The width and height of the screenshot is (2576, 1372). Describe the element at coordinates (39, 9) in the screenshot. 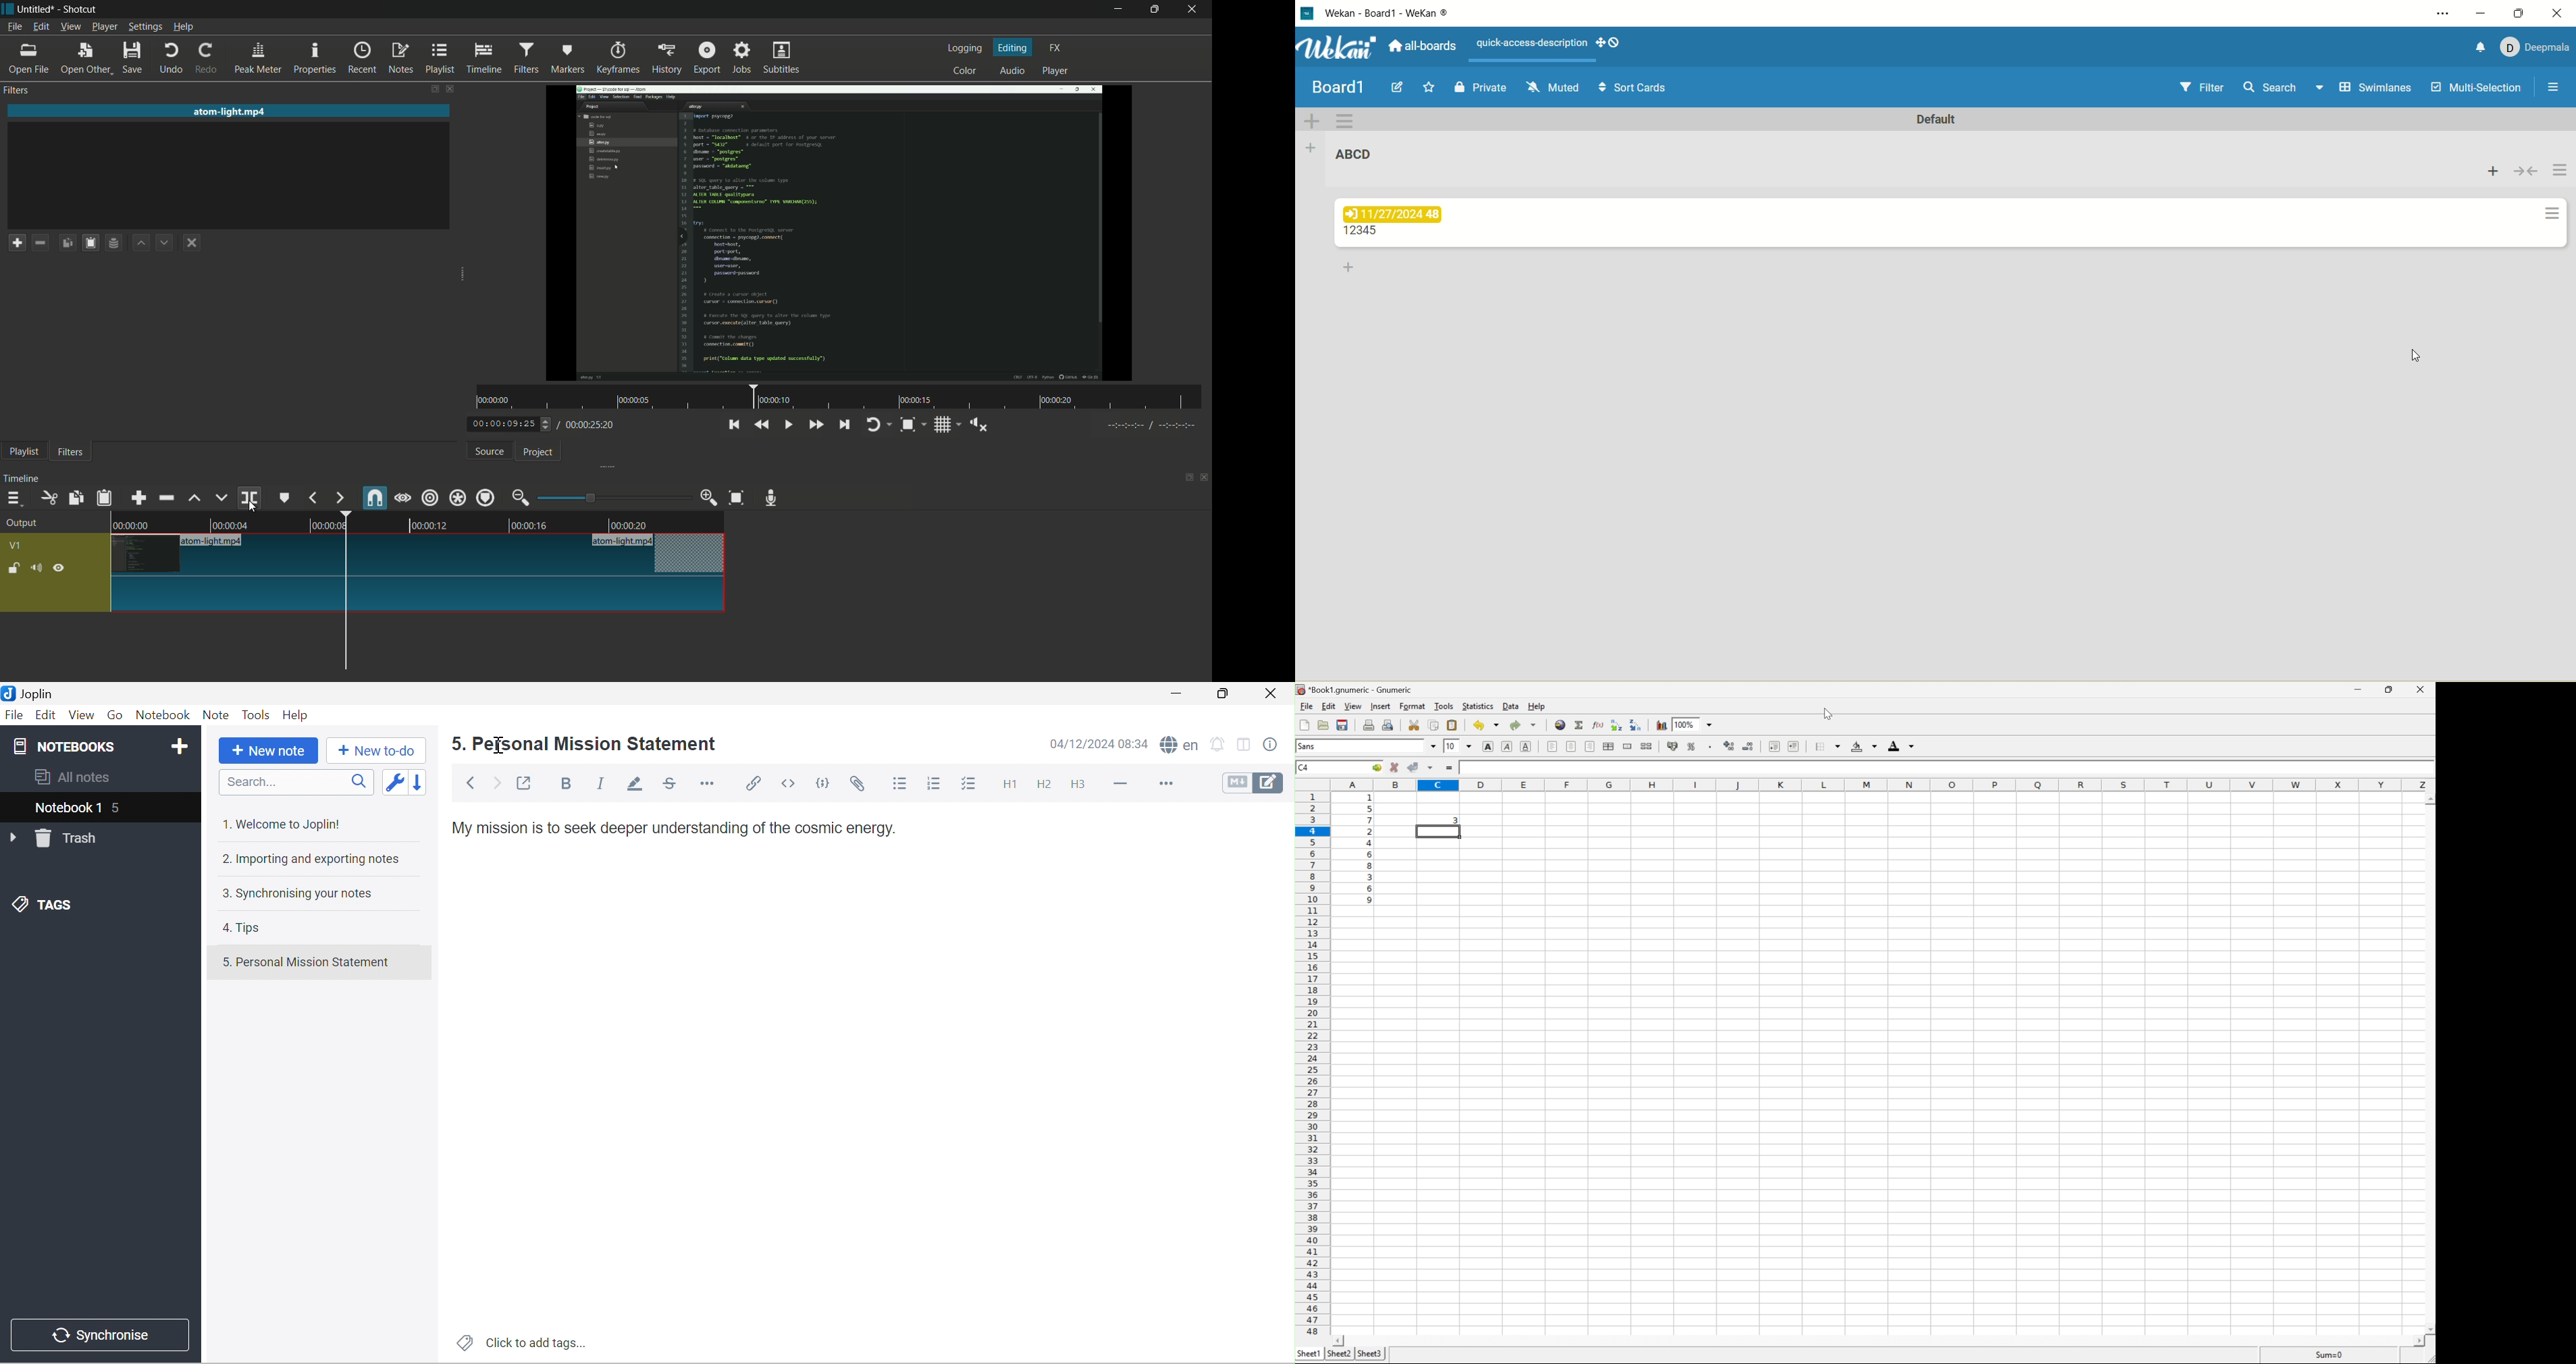

I see `project name` at that location.